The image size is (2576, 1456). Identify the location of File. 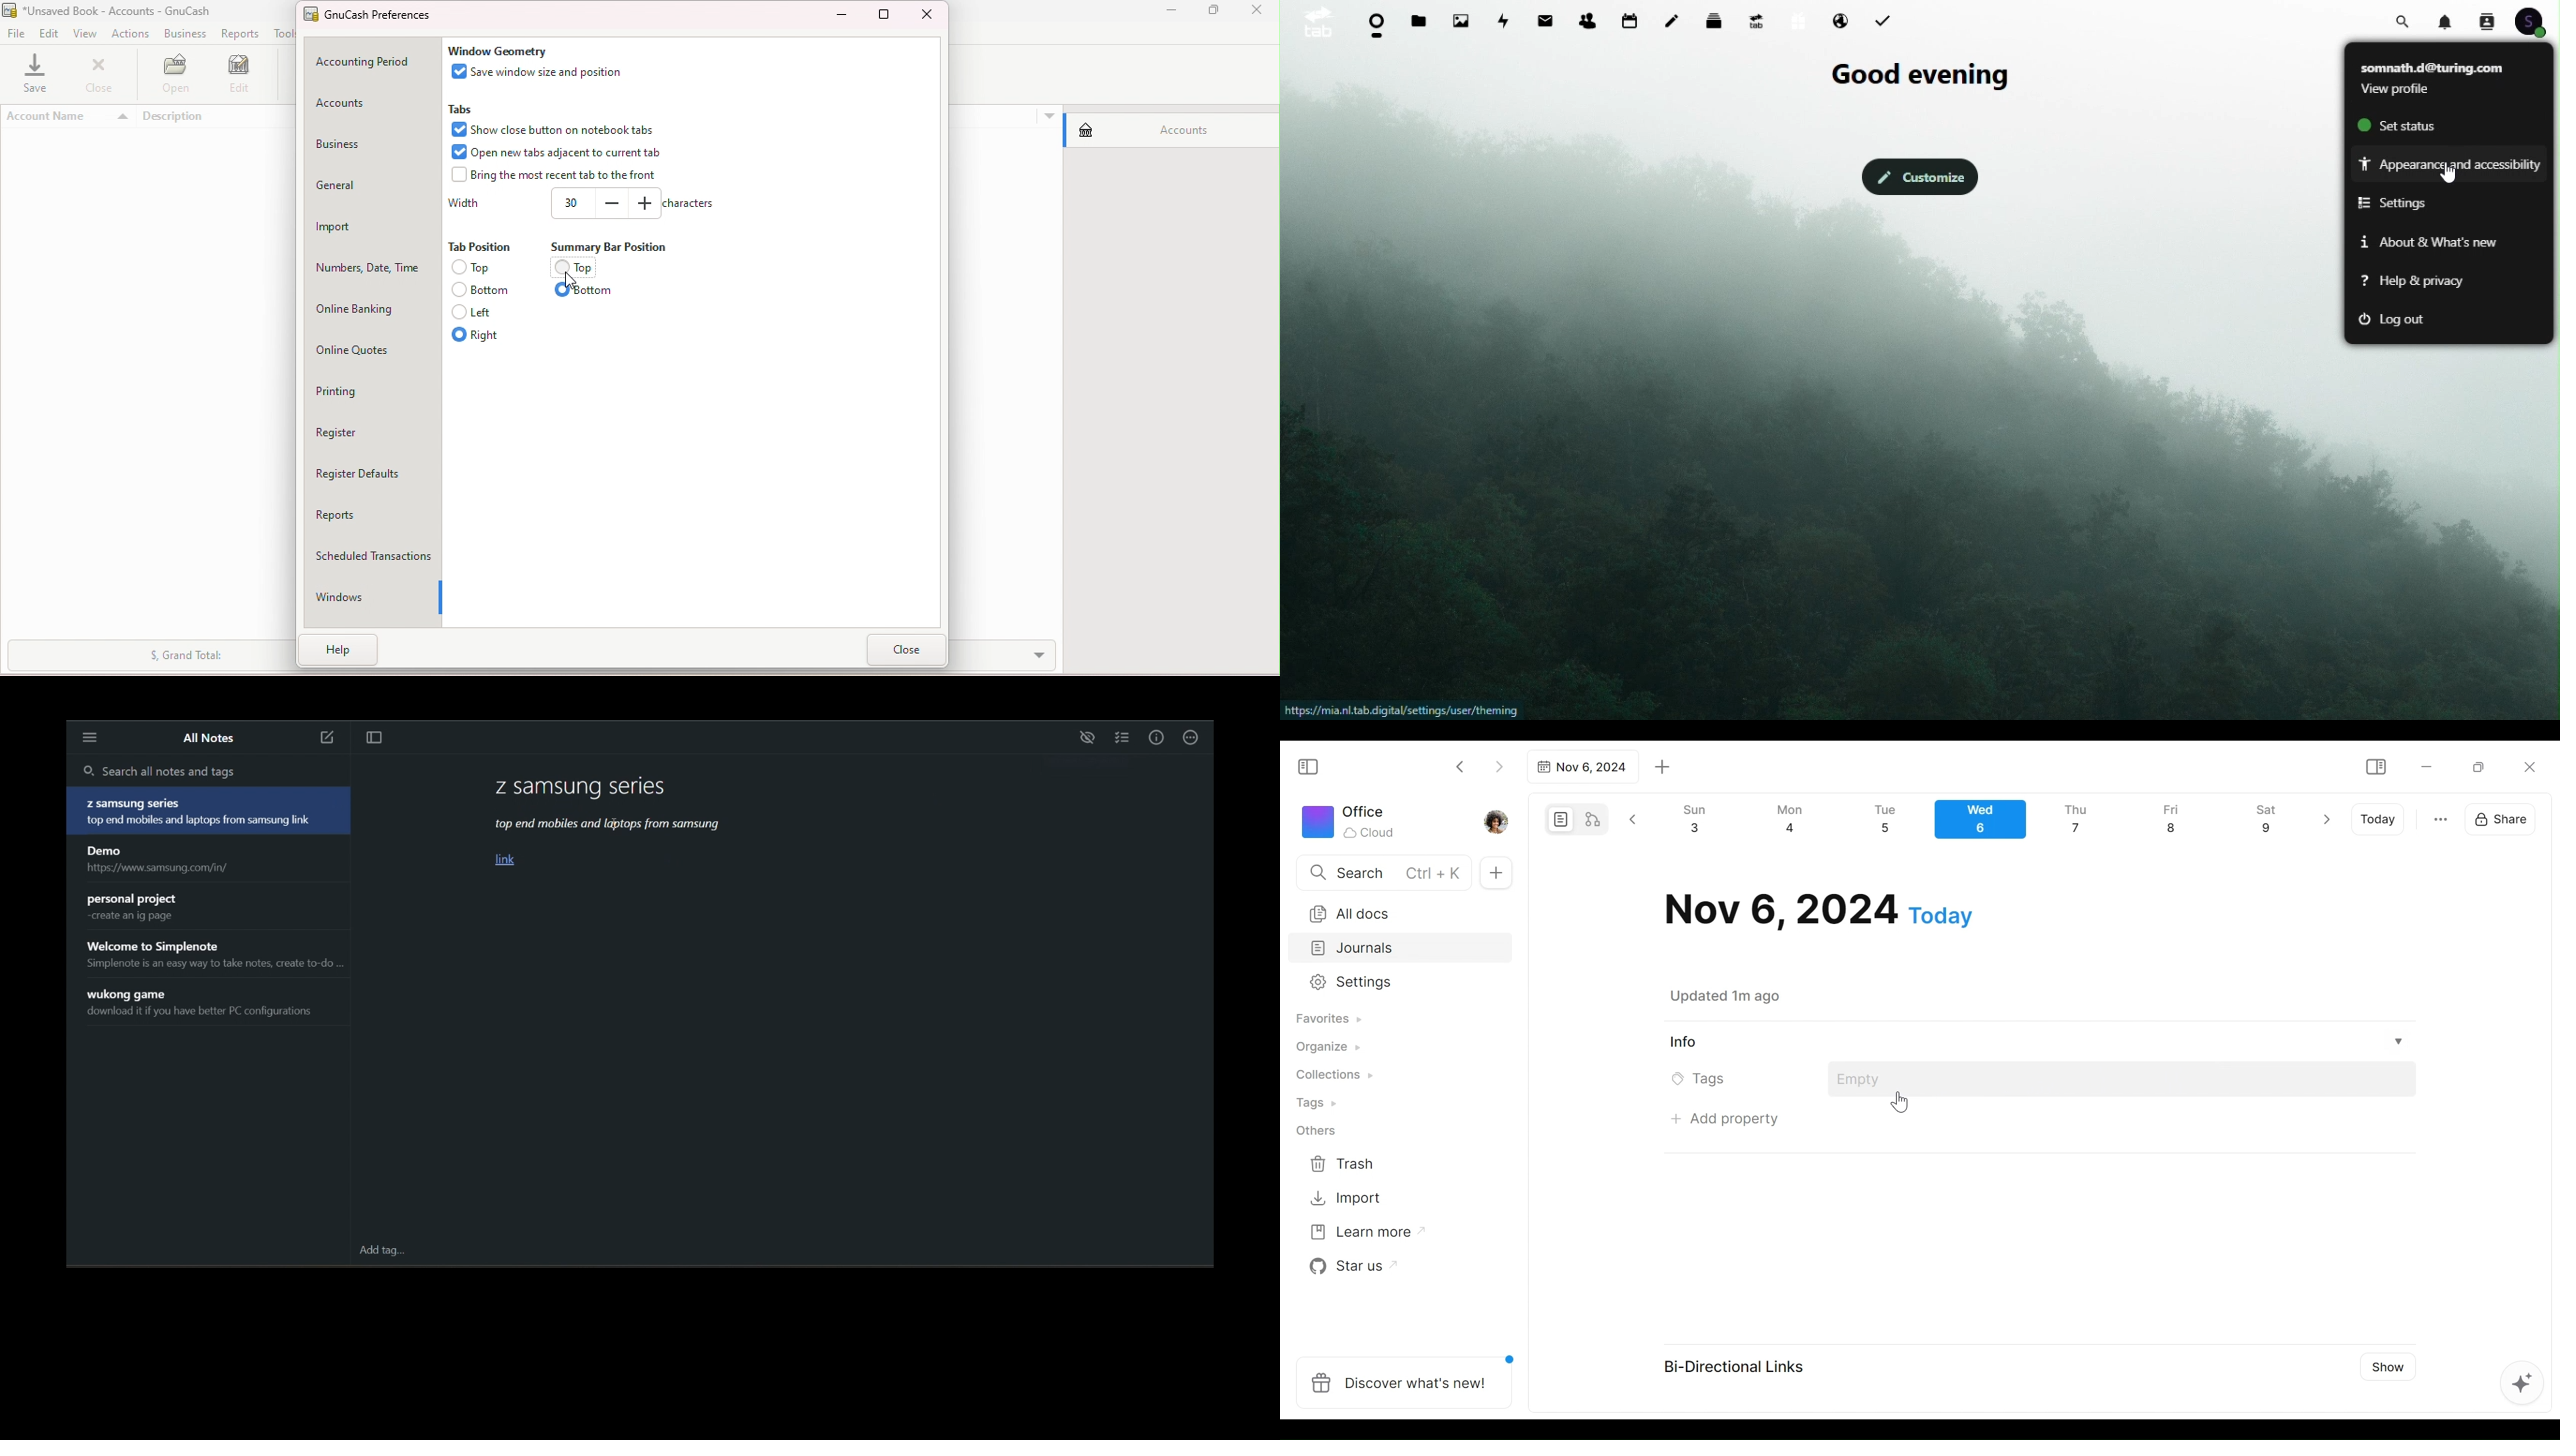
(16, 33).